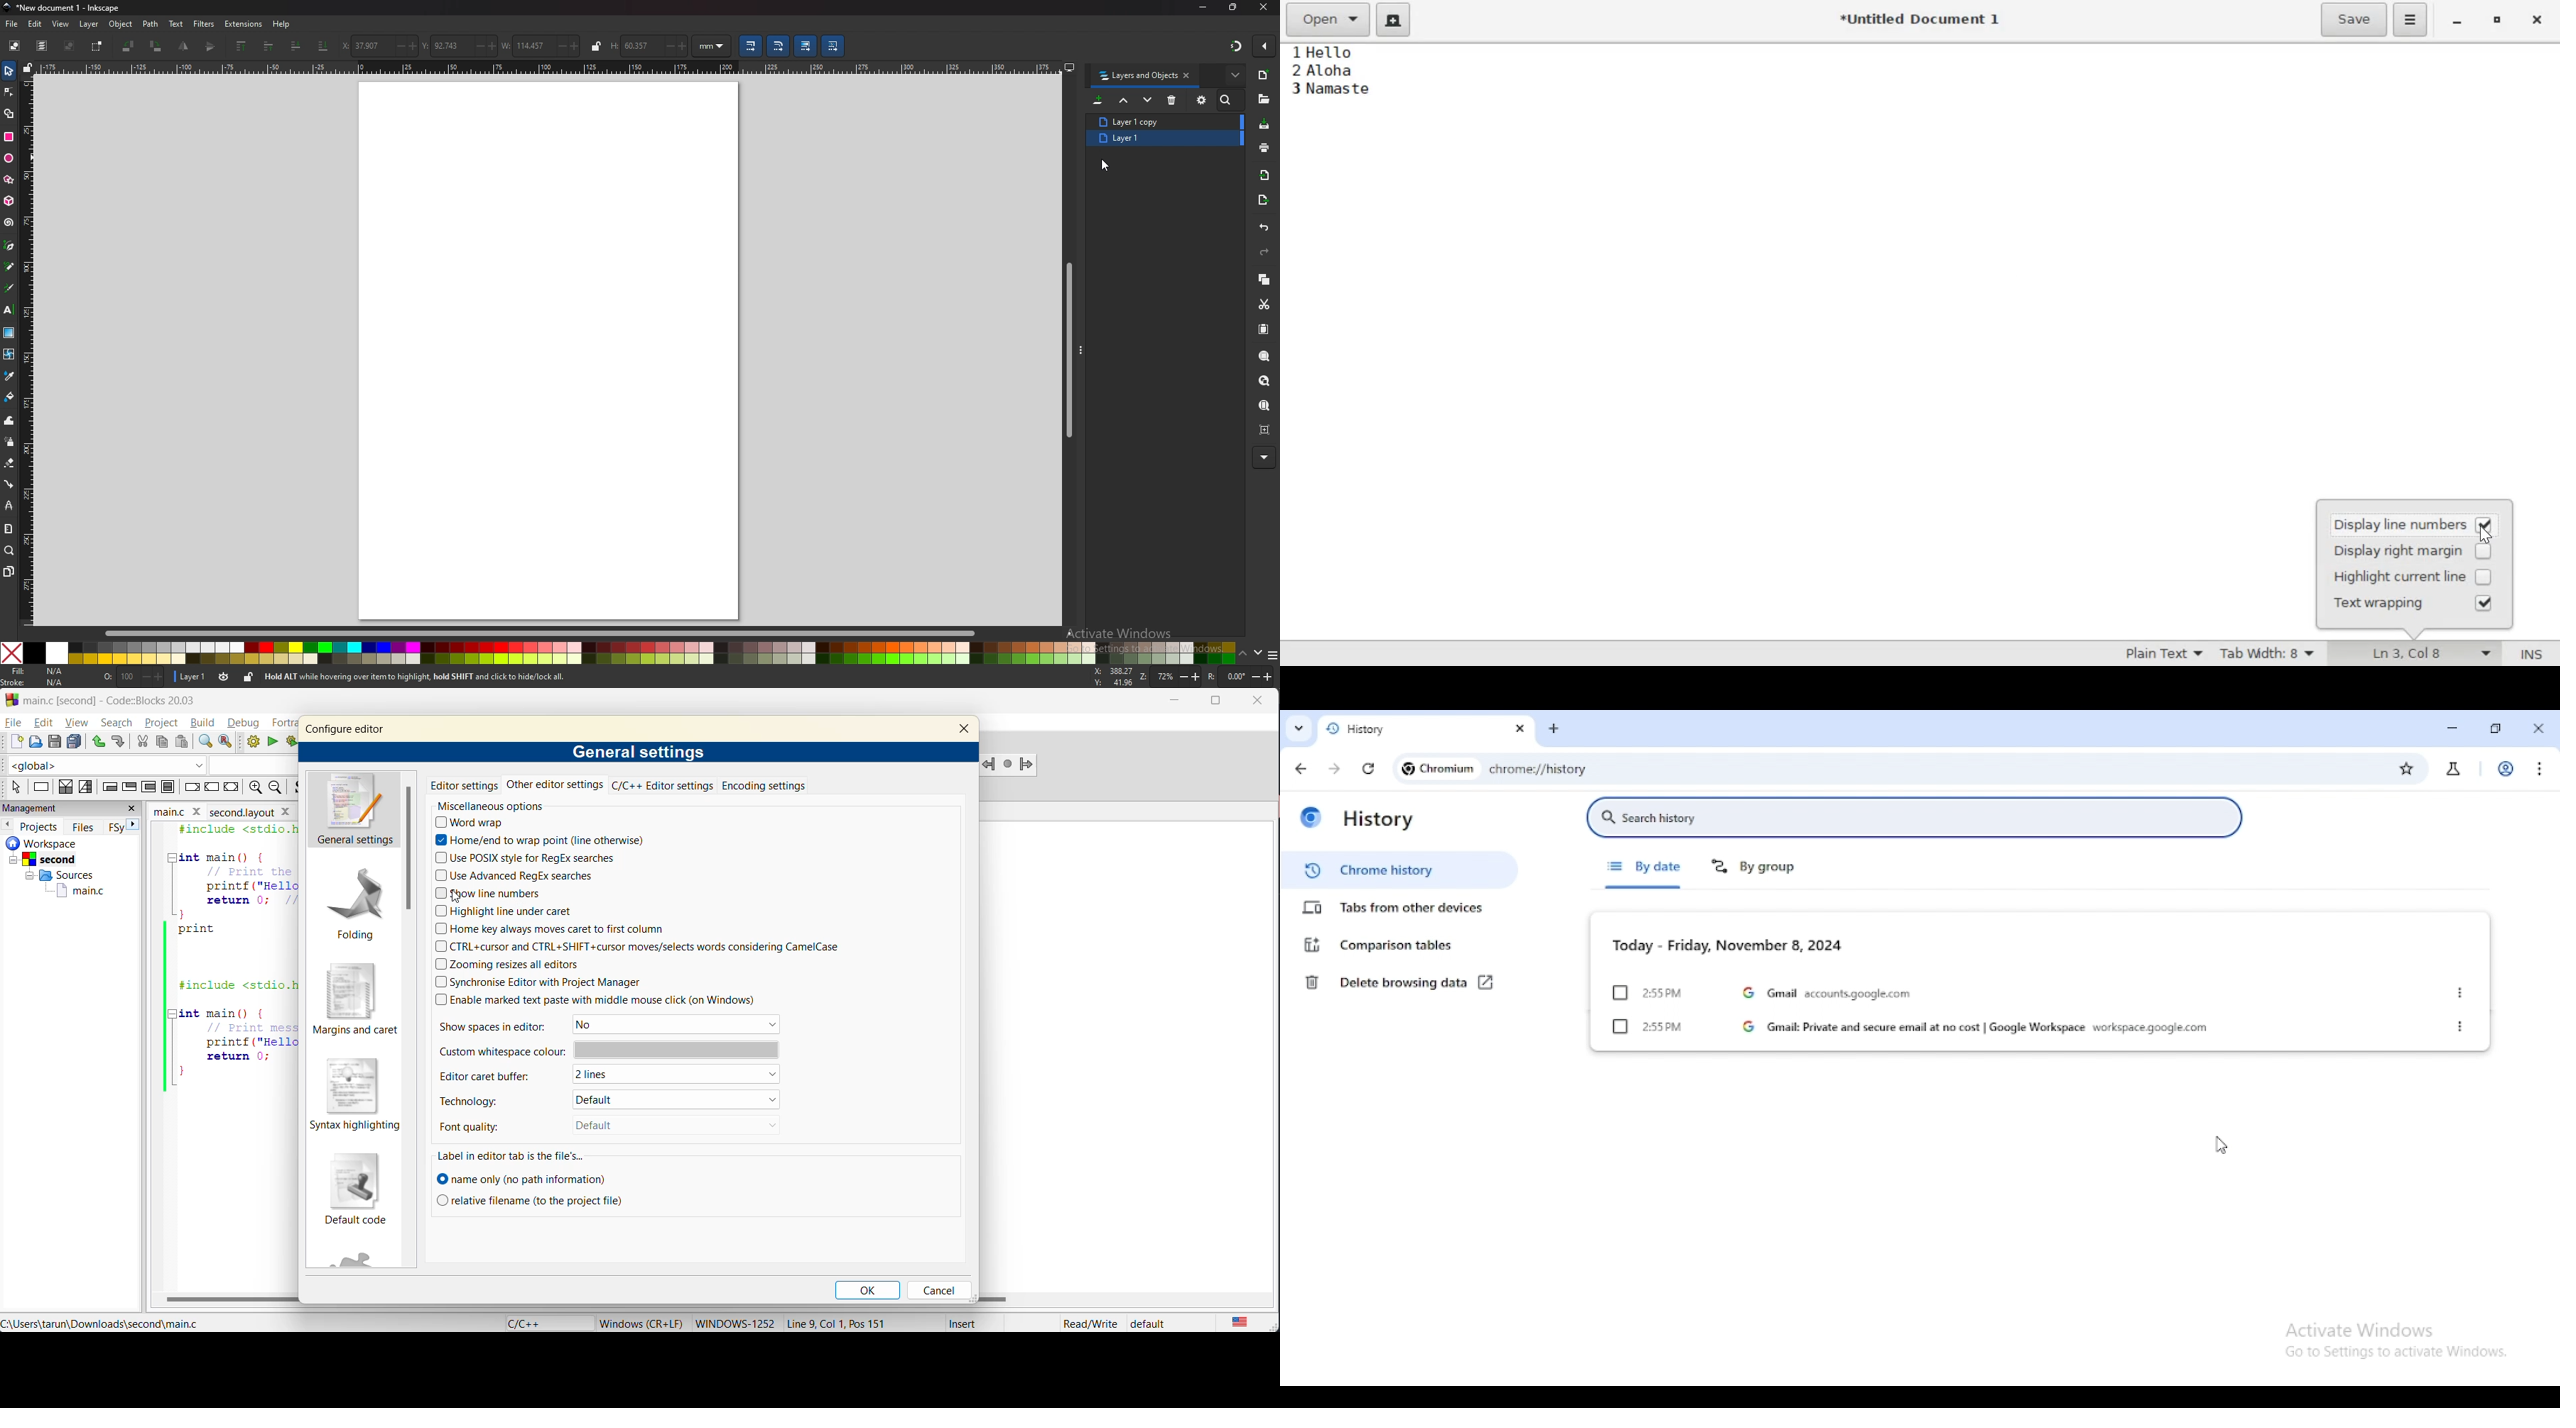 This screenshot has width=2576, height=1428. I want to click on minimize, so click(2457, 21).